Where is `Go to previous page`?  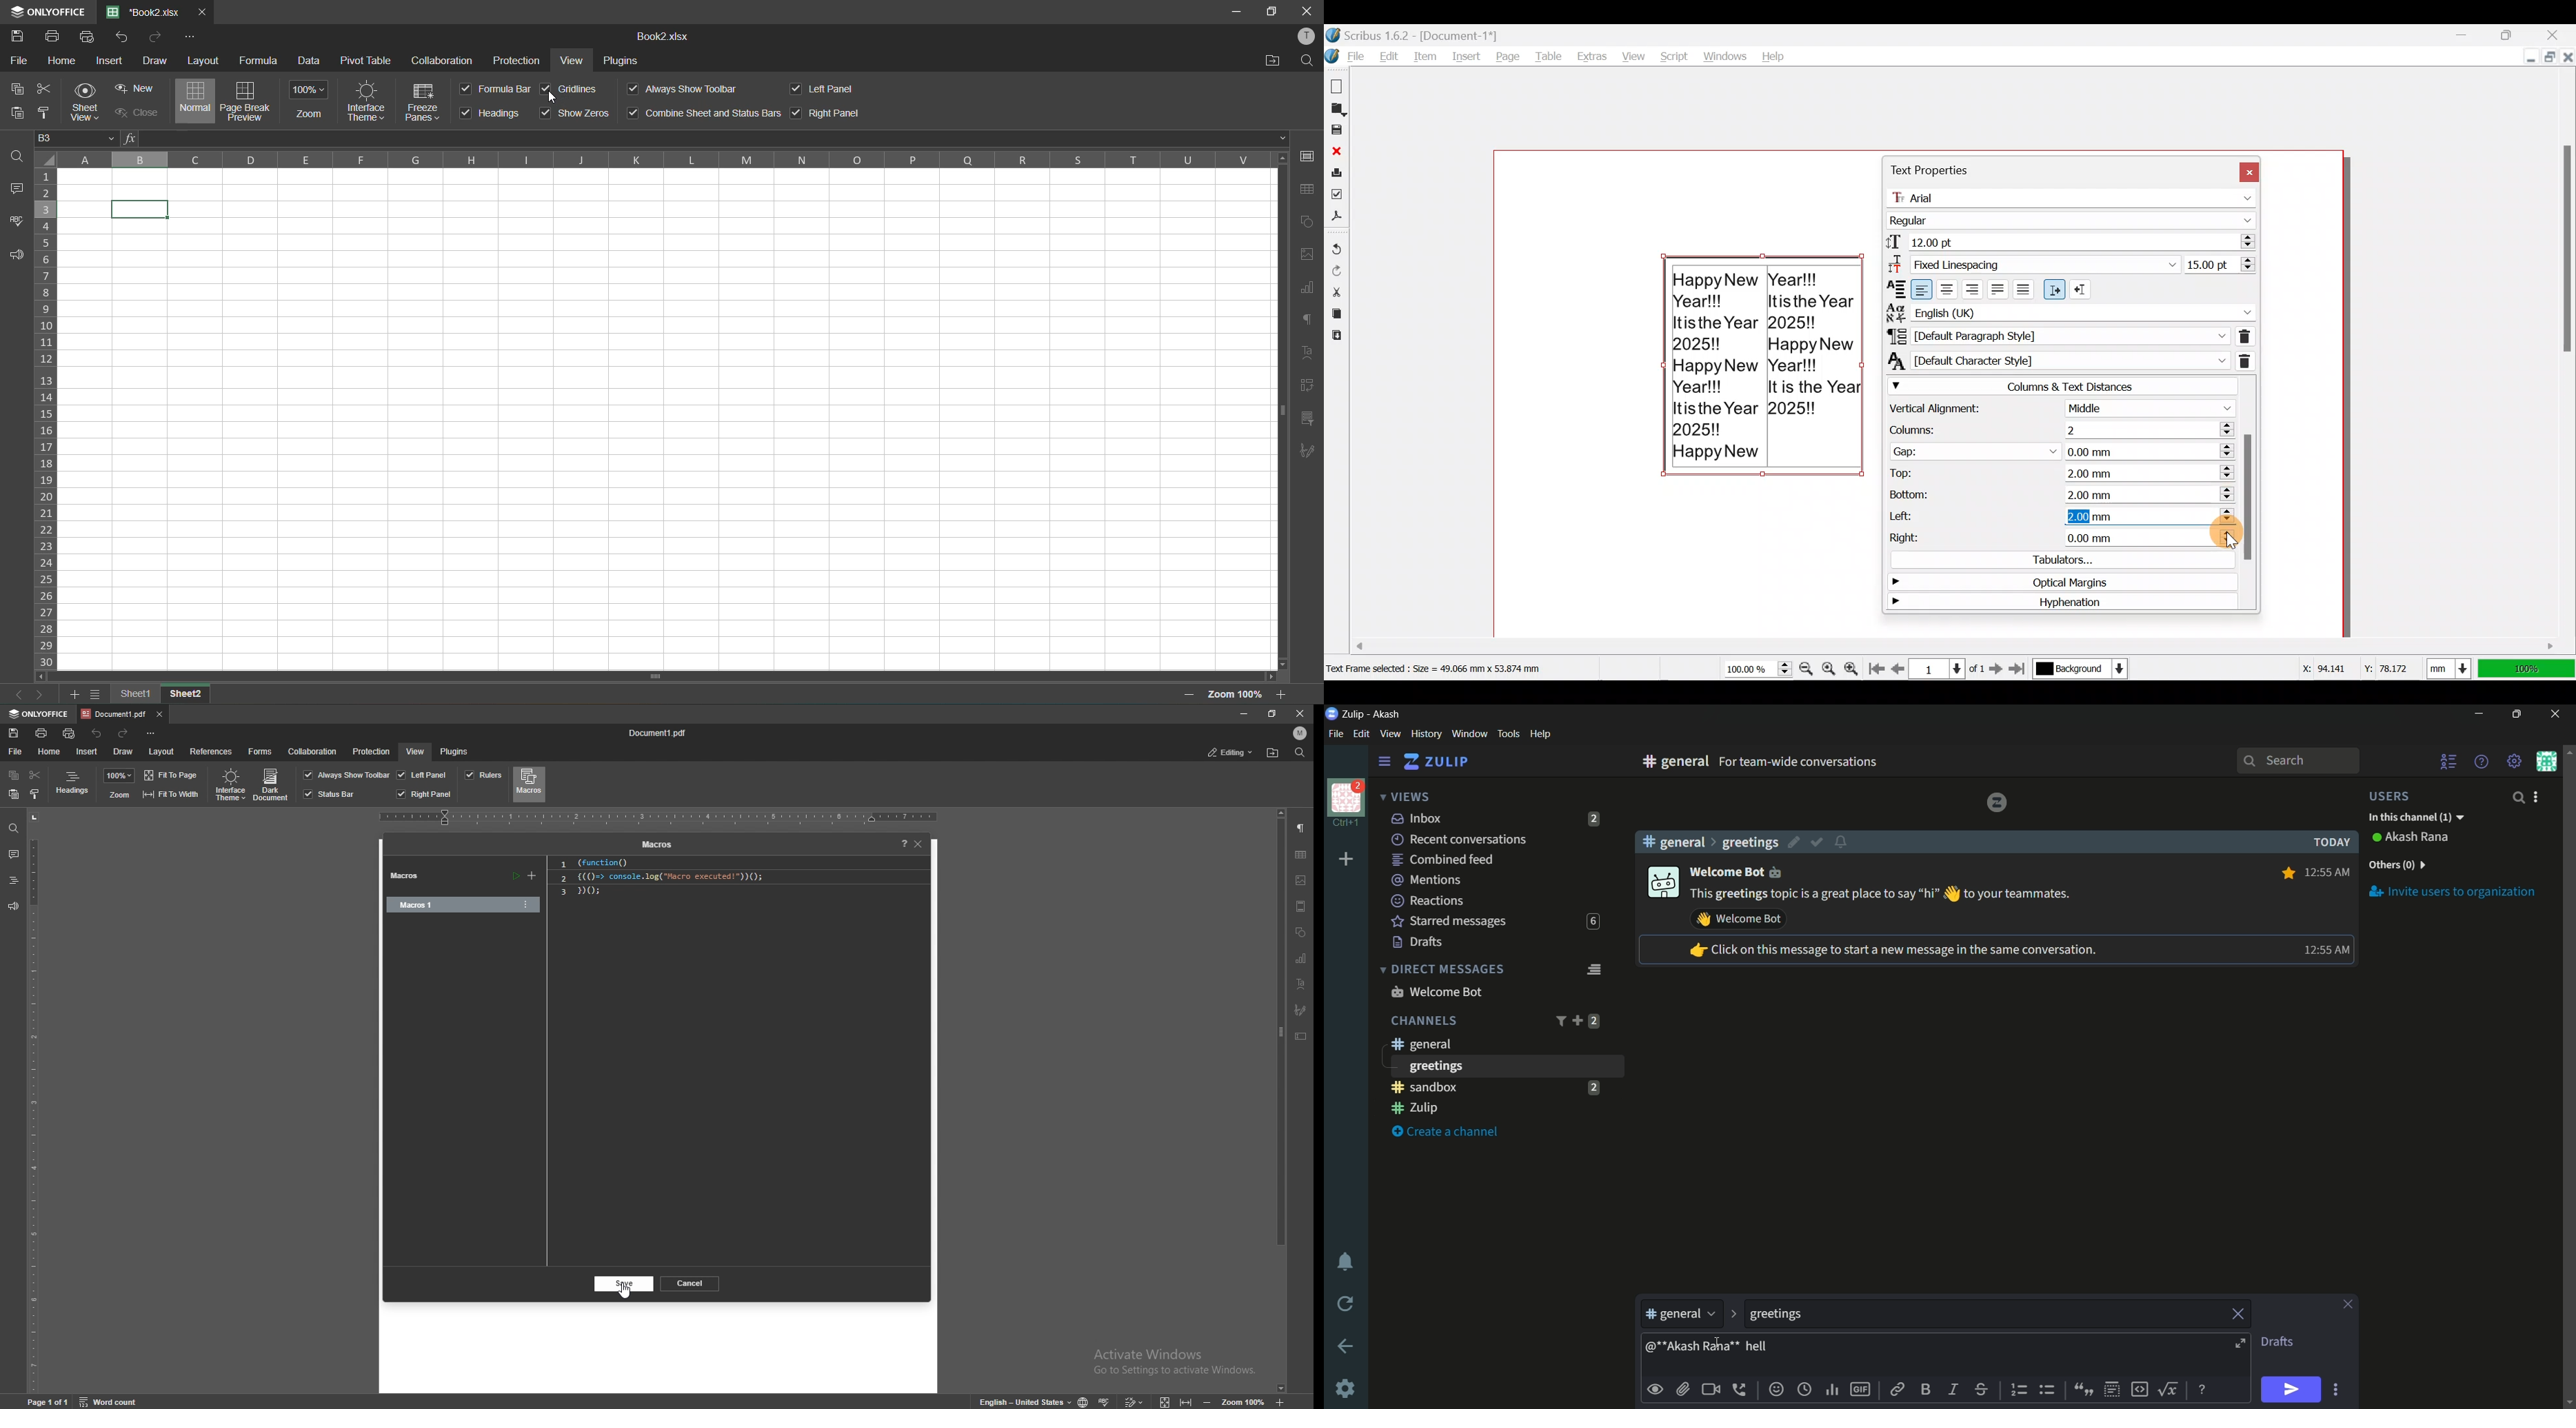 Go to previous page is located at coordinates (1899, 666).